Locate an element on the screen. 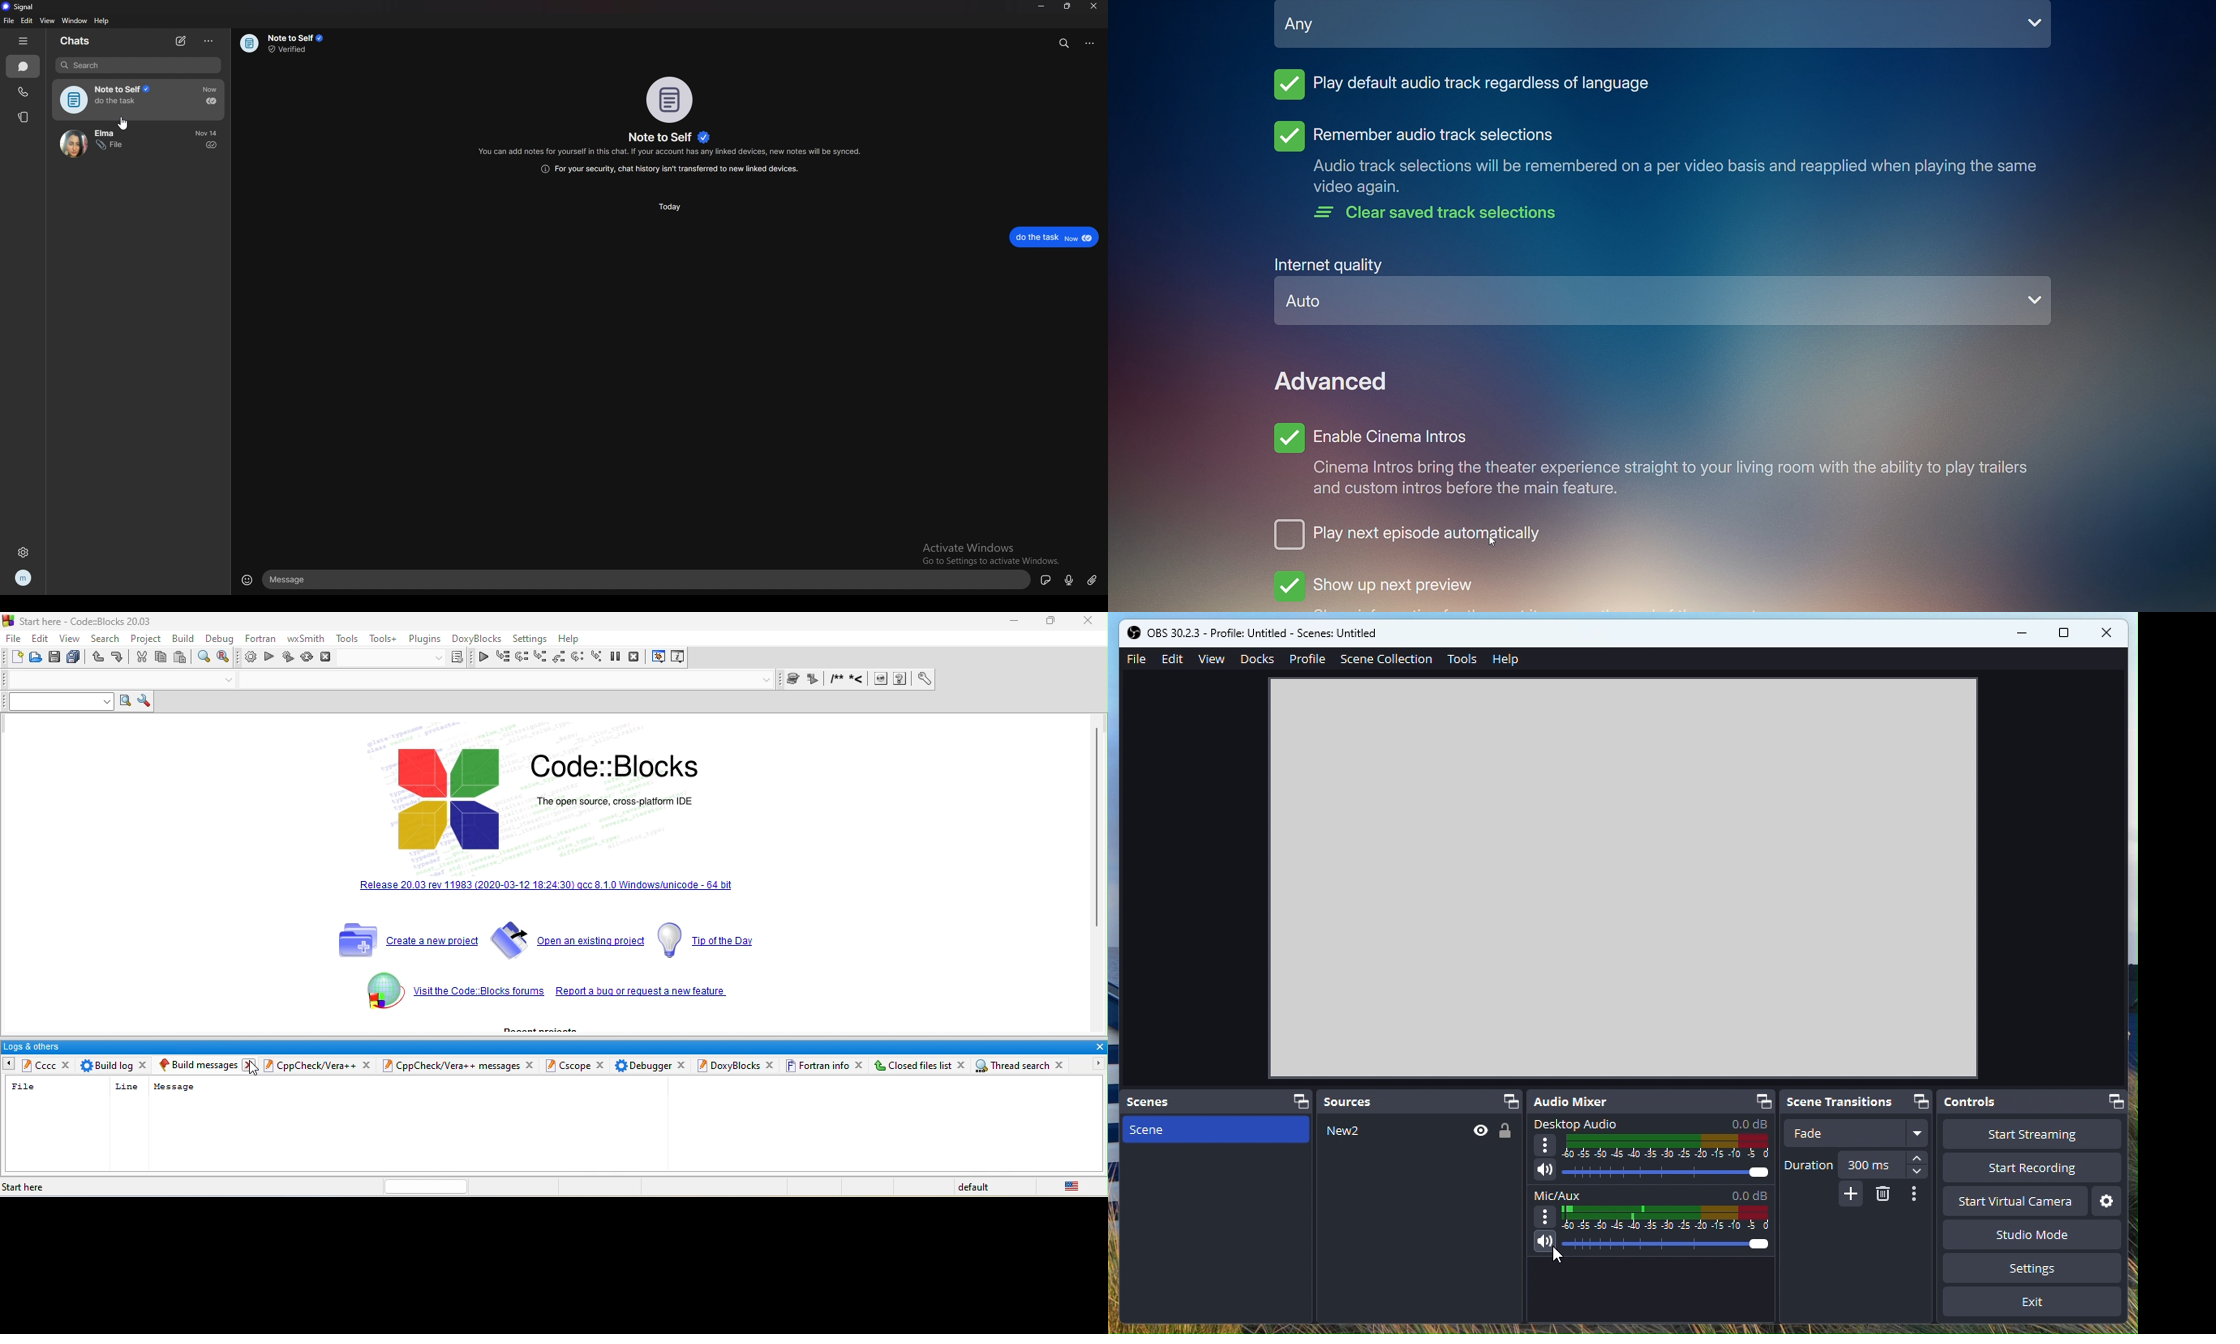 Image resolution: width=2240 pixels, height=1344 pixels. Start Virtual Camera is located at coordinates (2016, 1202).